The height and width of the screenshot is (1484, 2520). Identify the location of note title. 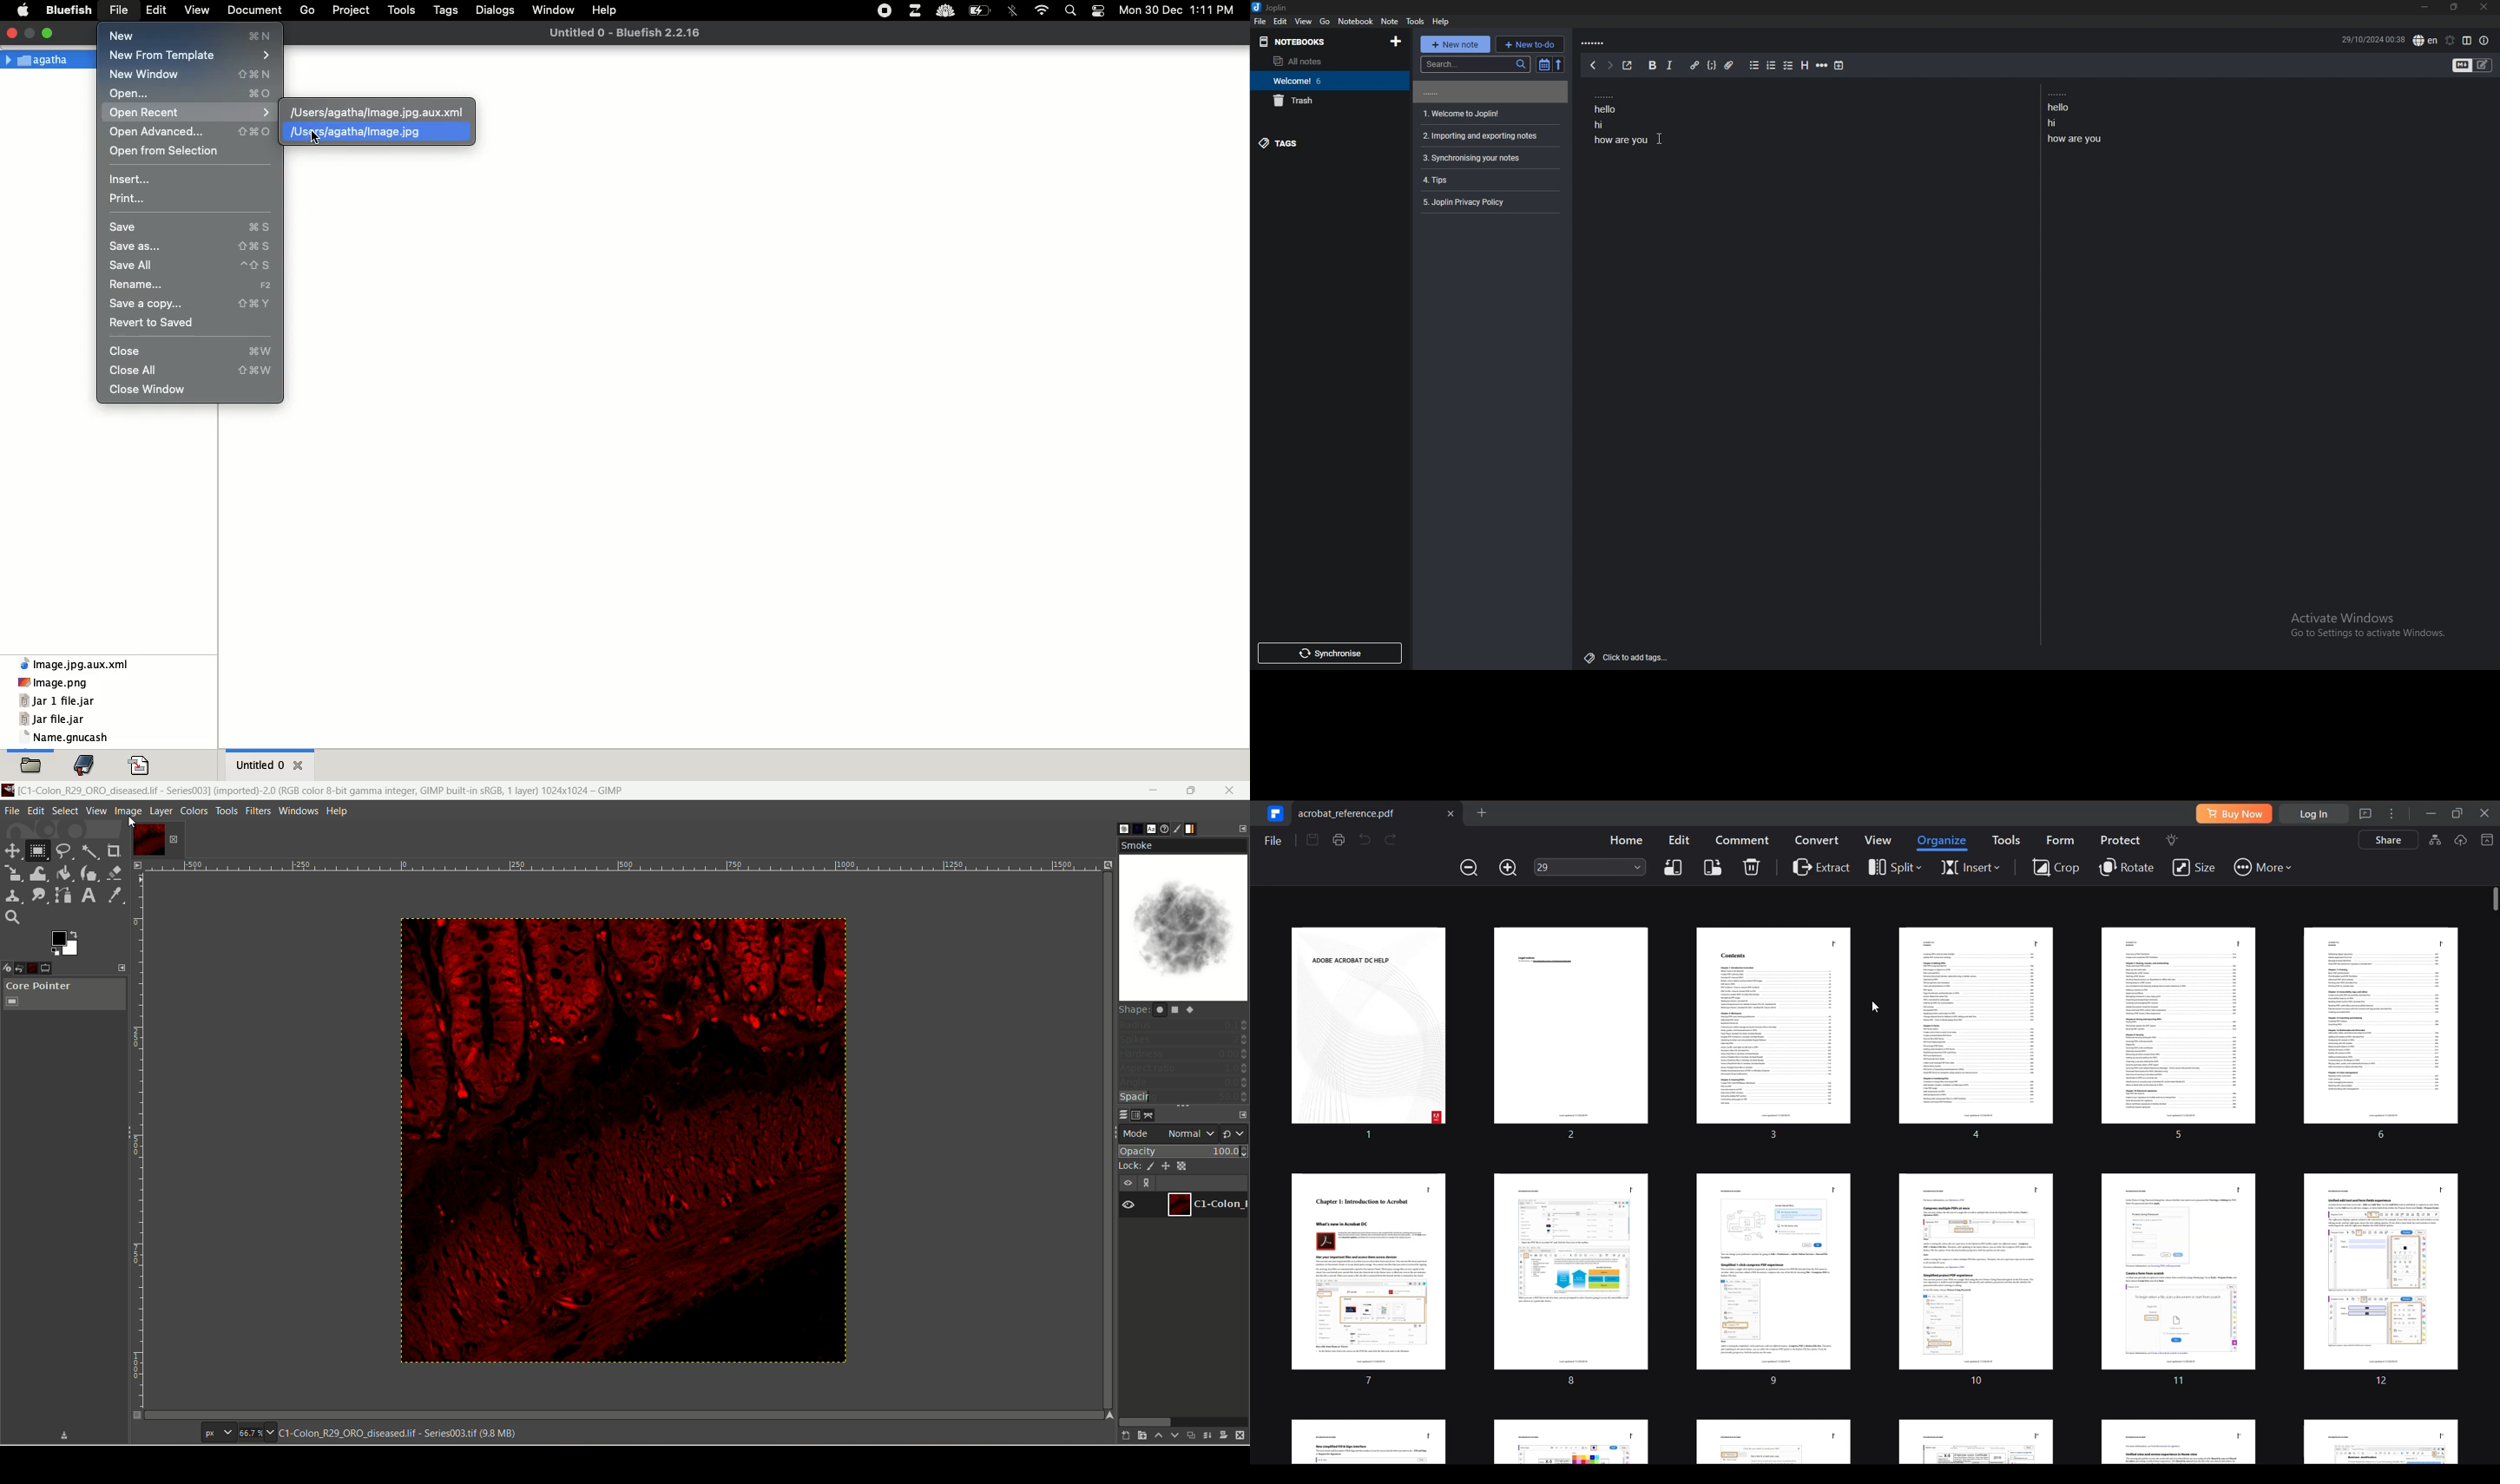
(1595, 44).